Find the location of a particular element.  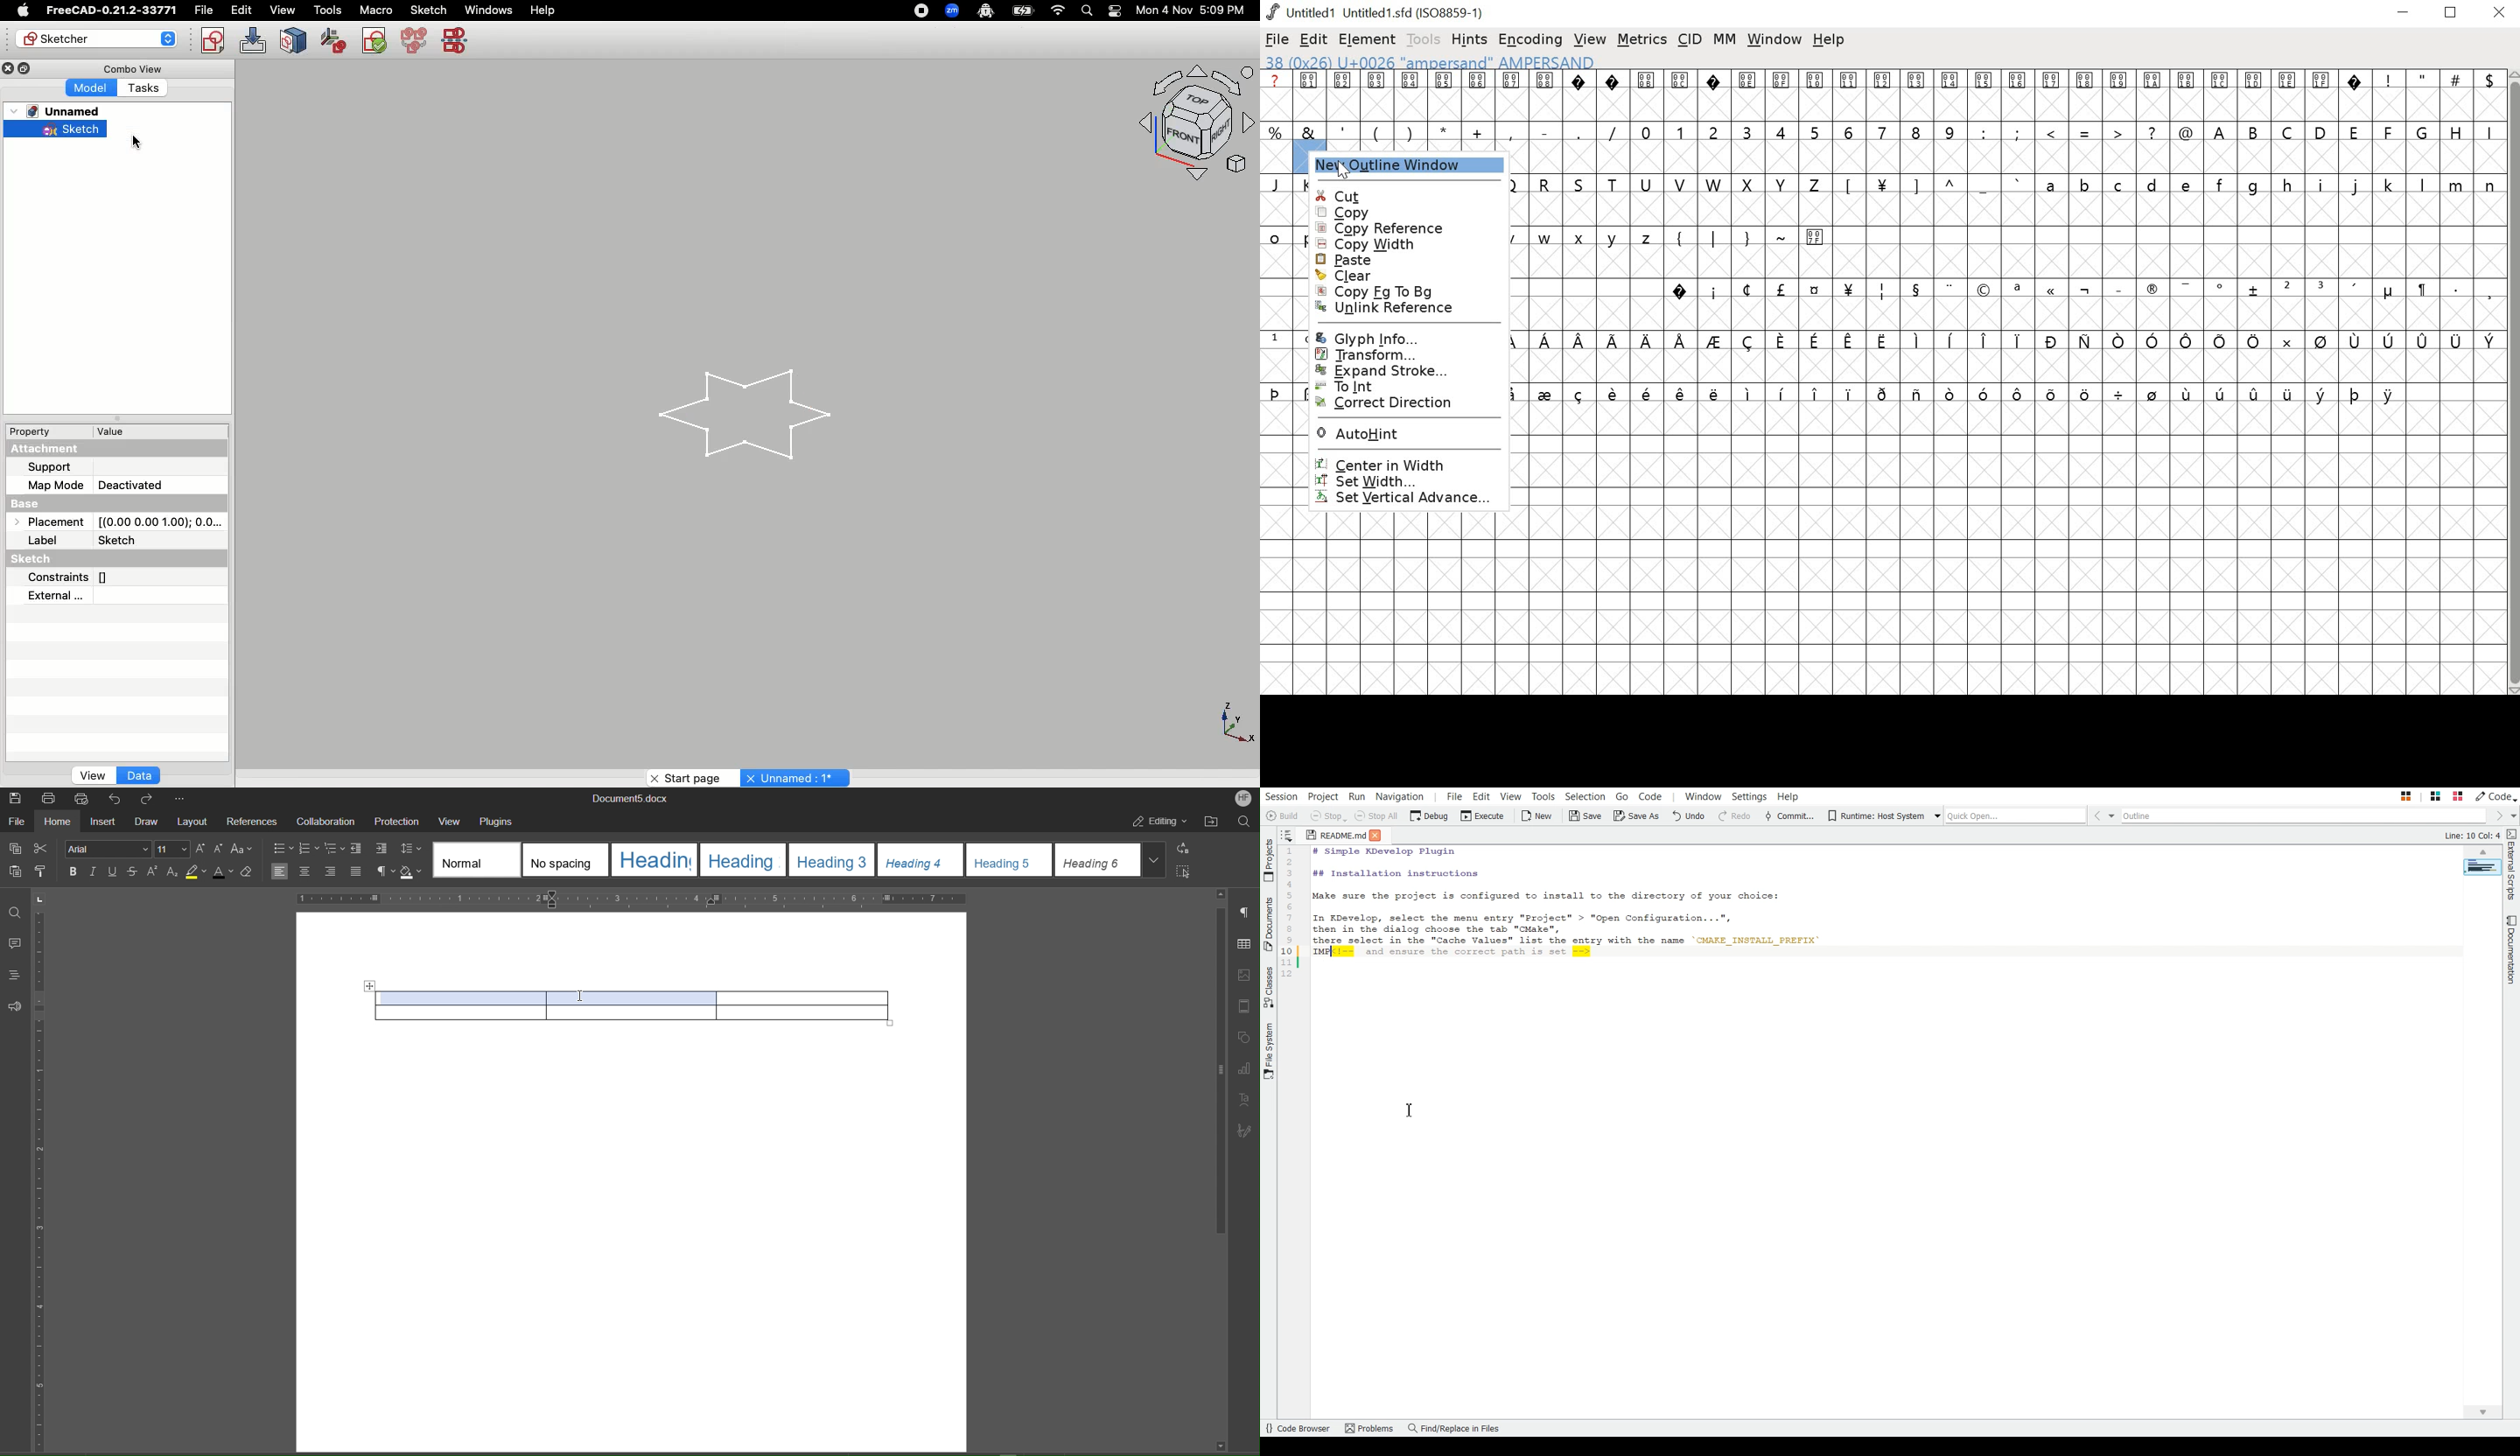

File is located at coordinates (206, 10).